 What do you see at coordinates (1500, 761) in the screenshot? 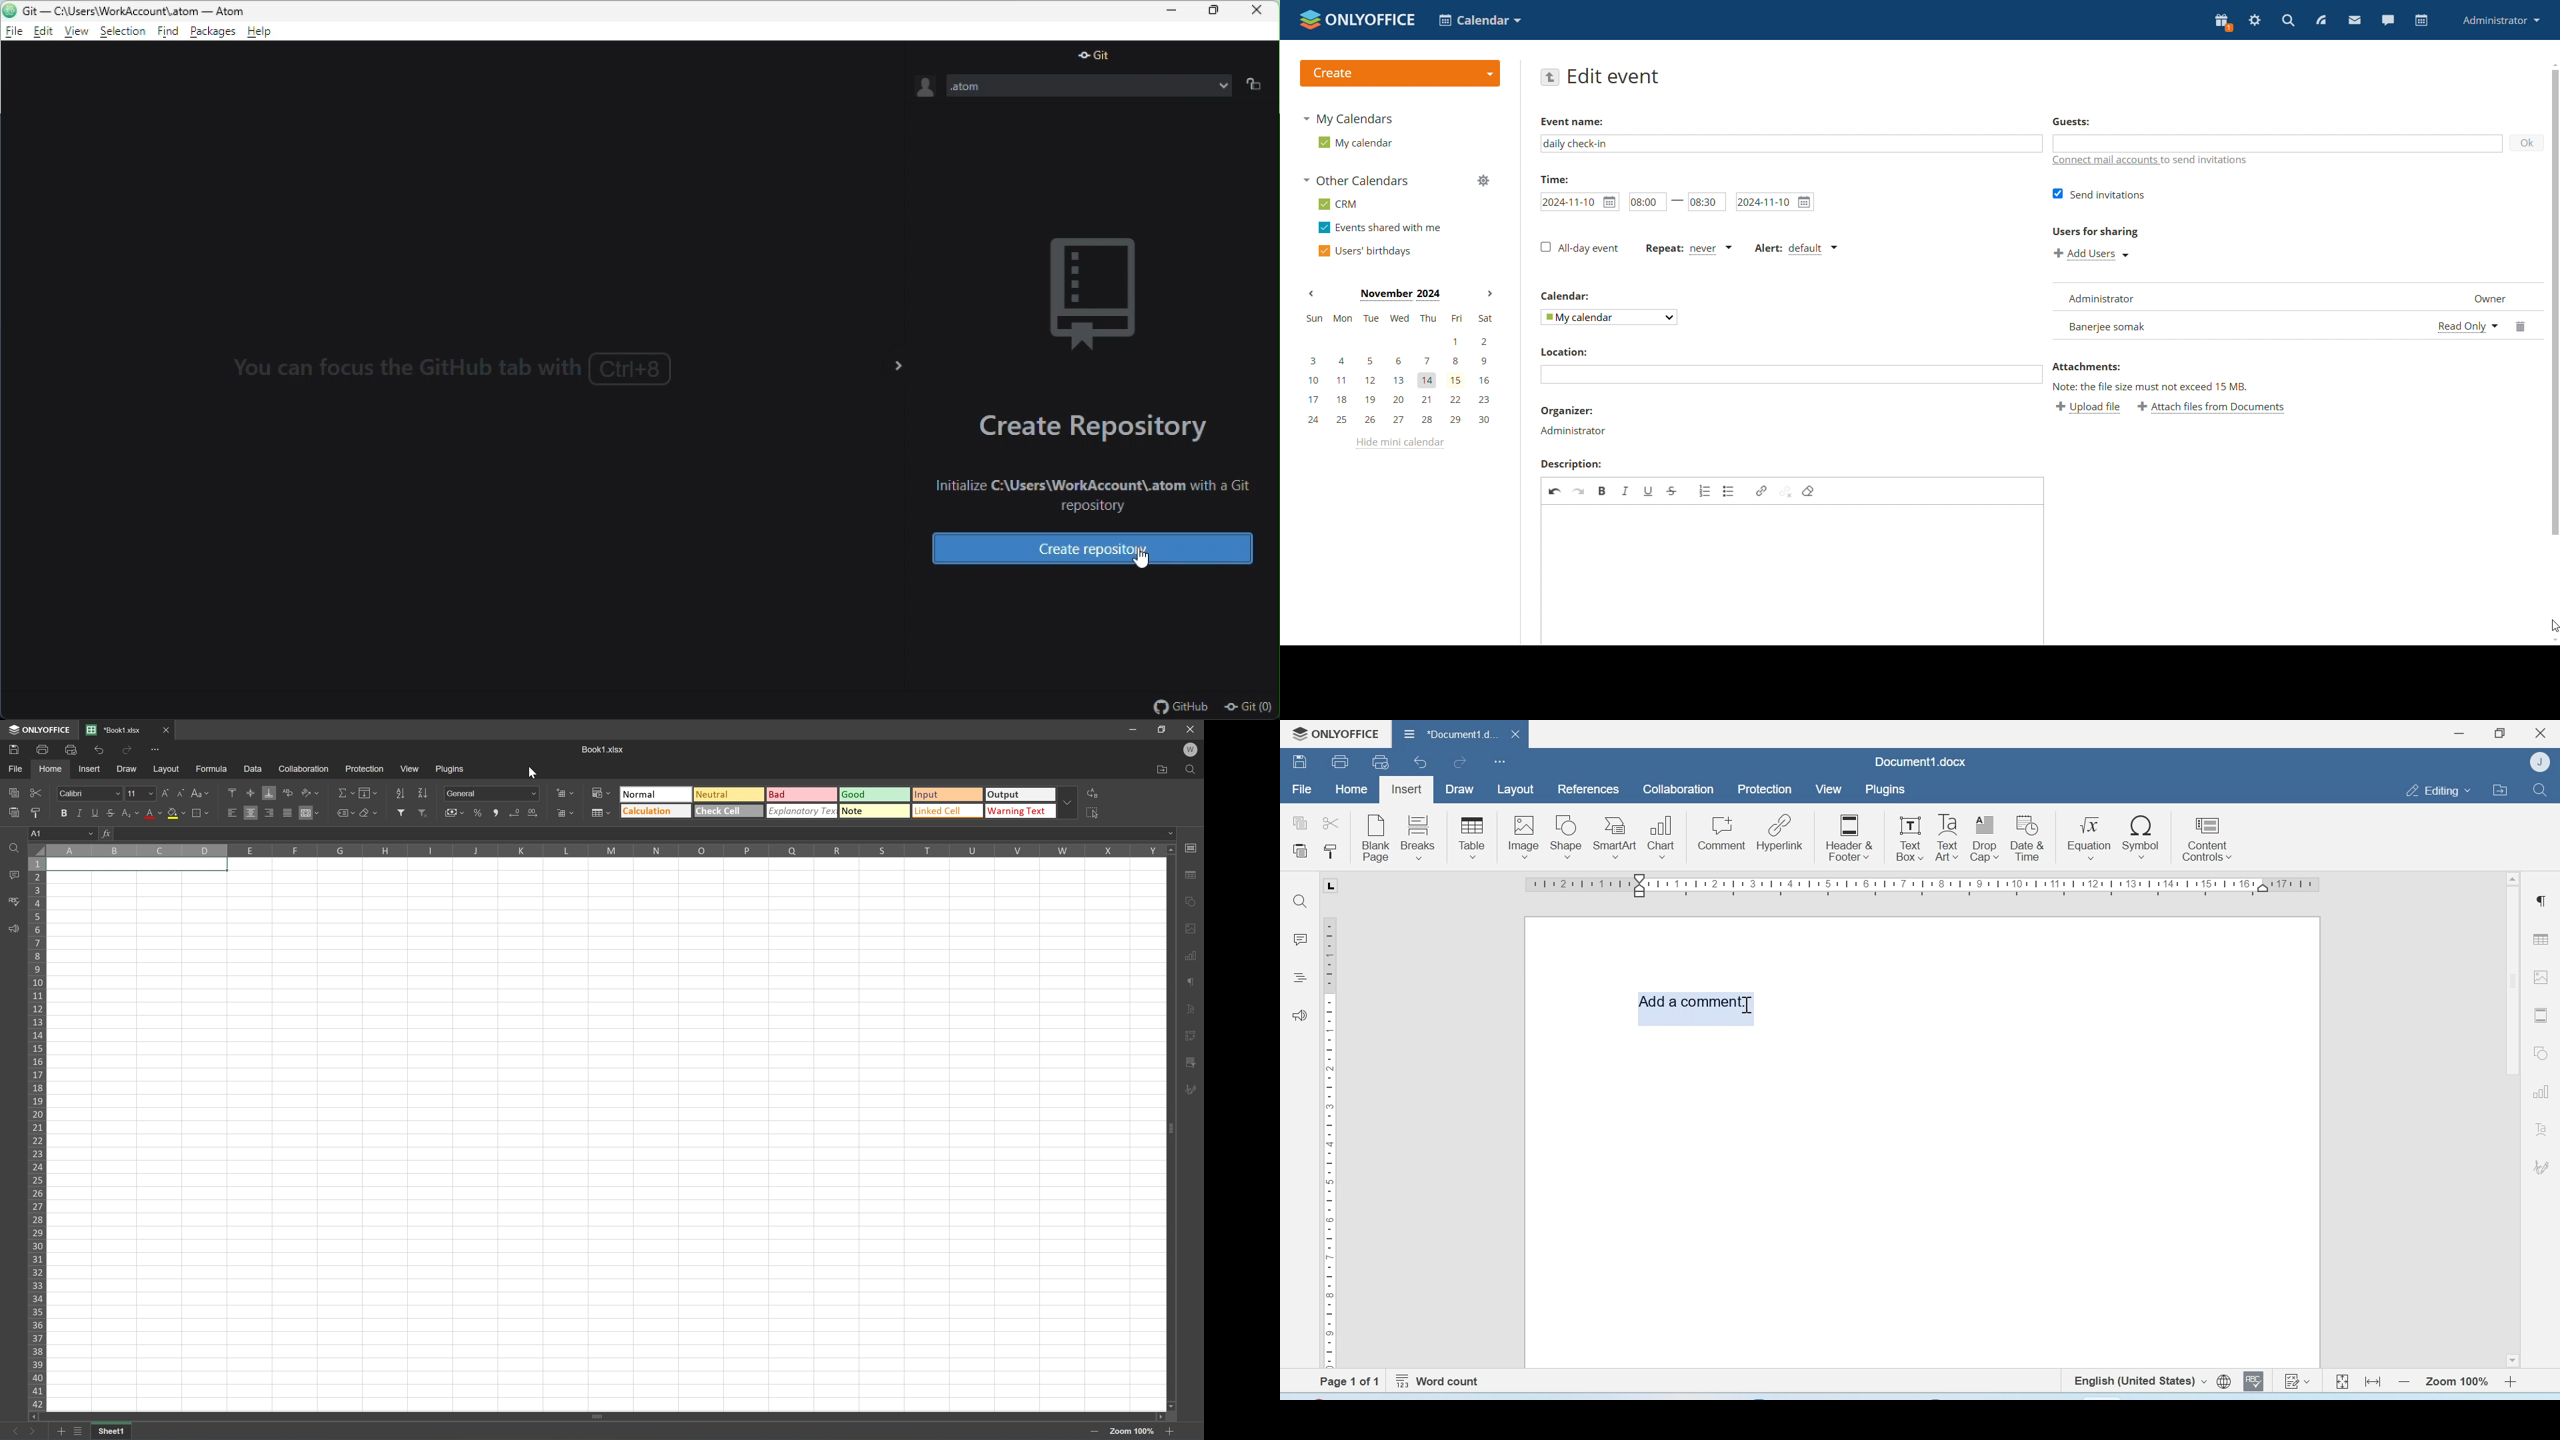
I see `customize quick access toolbar` at bounding box center [1500, 761].